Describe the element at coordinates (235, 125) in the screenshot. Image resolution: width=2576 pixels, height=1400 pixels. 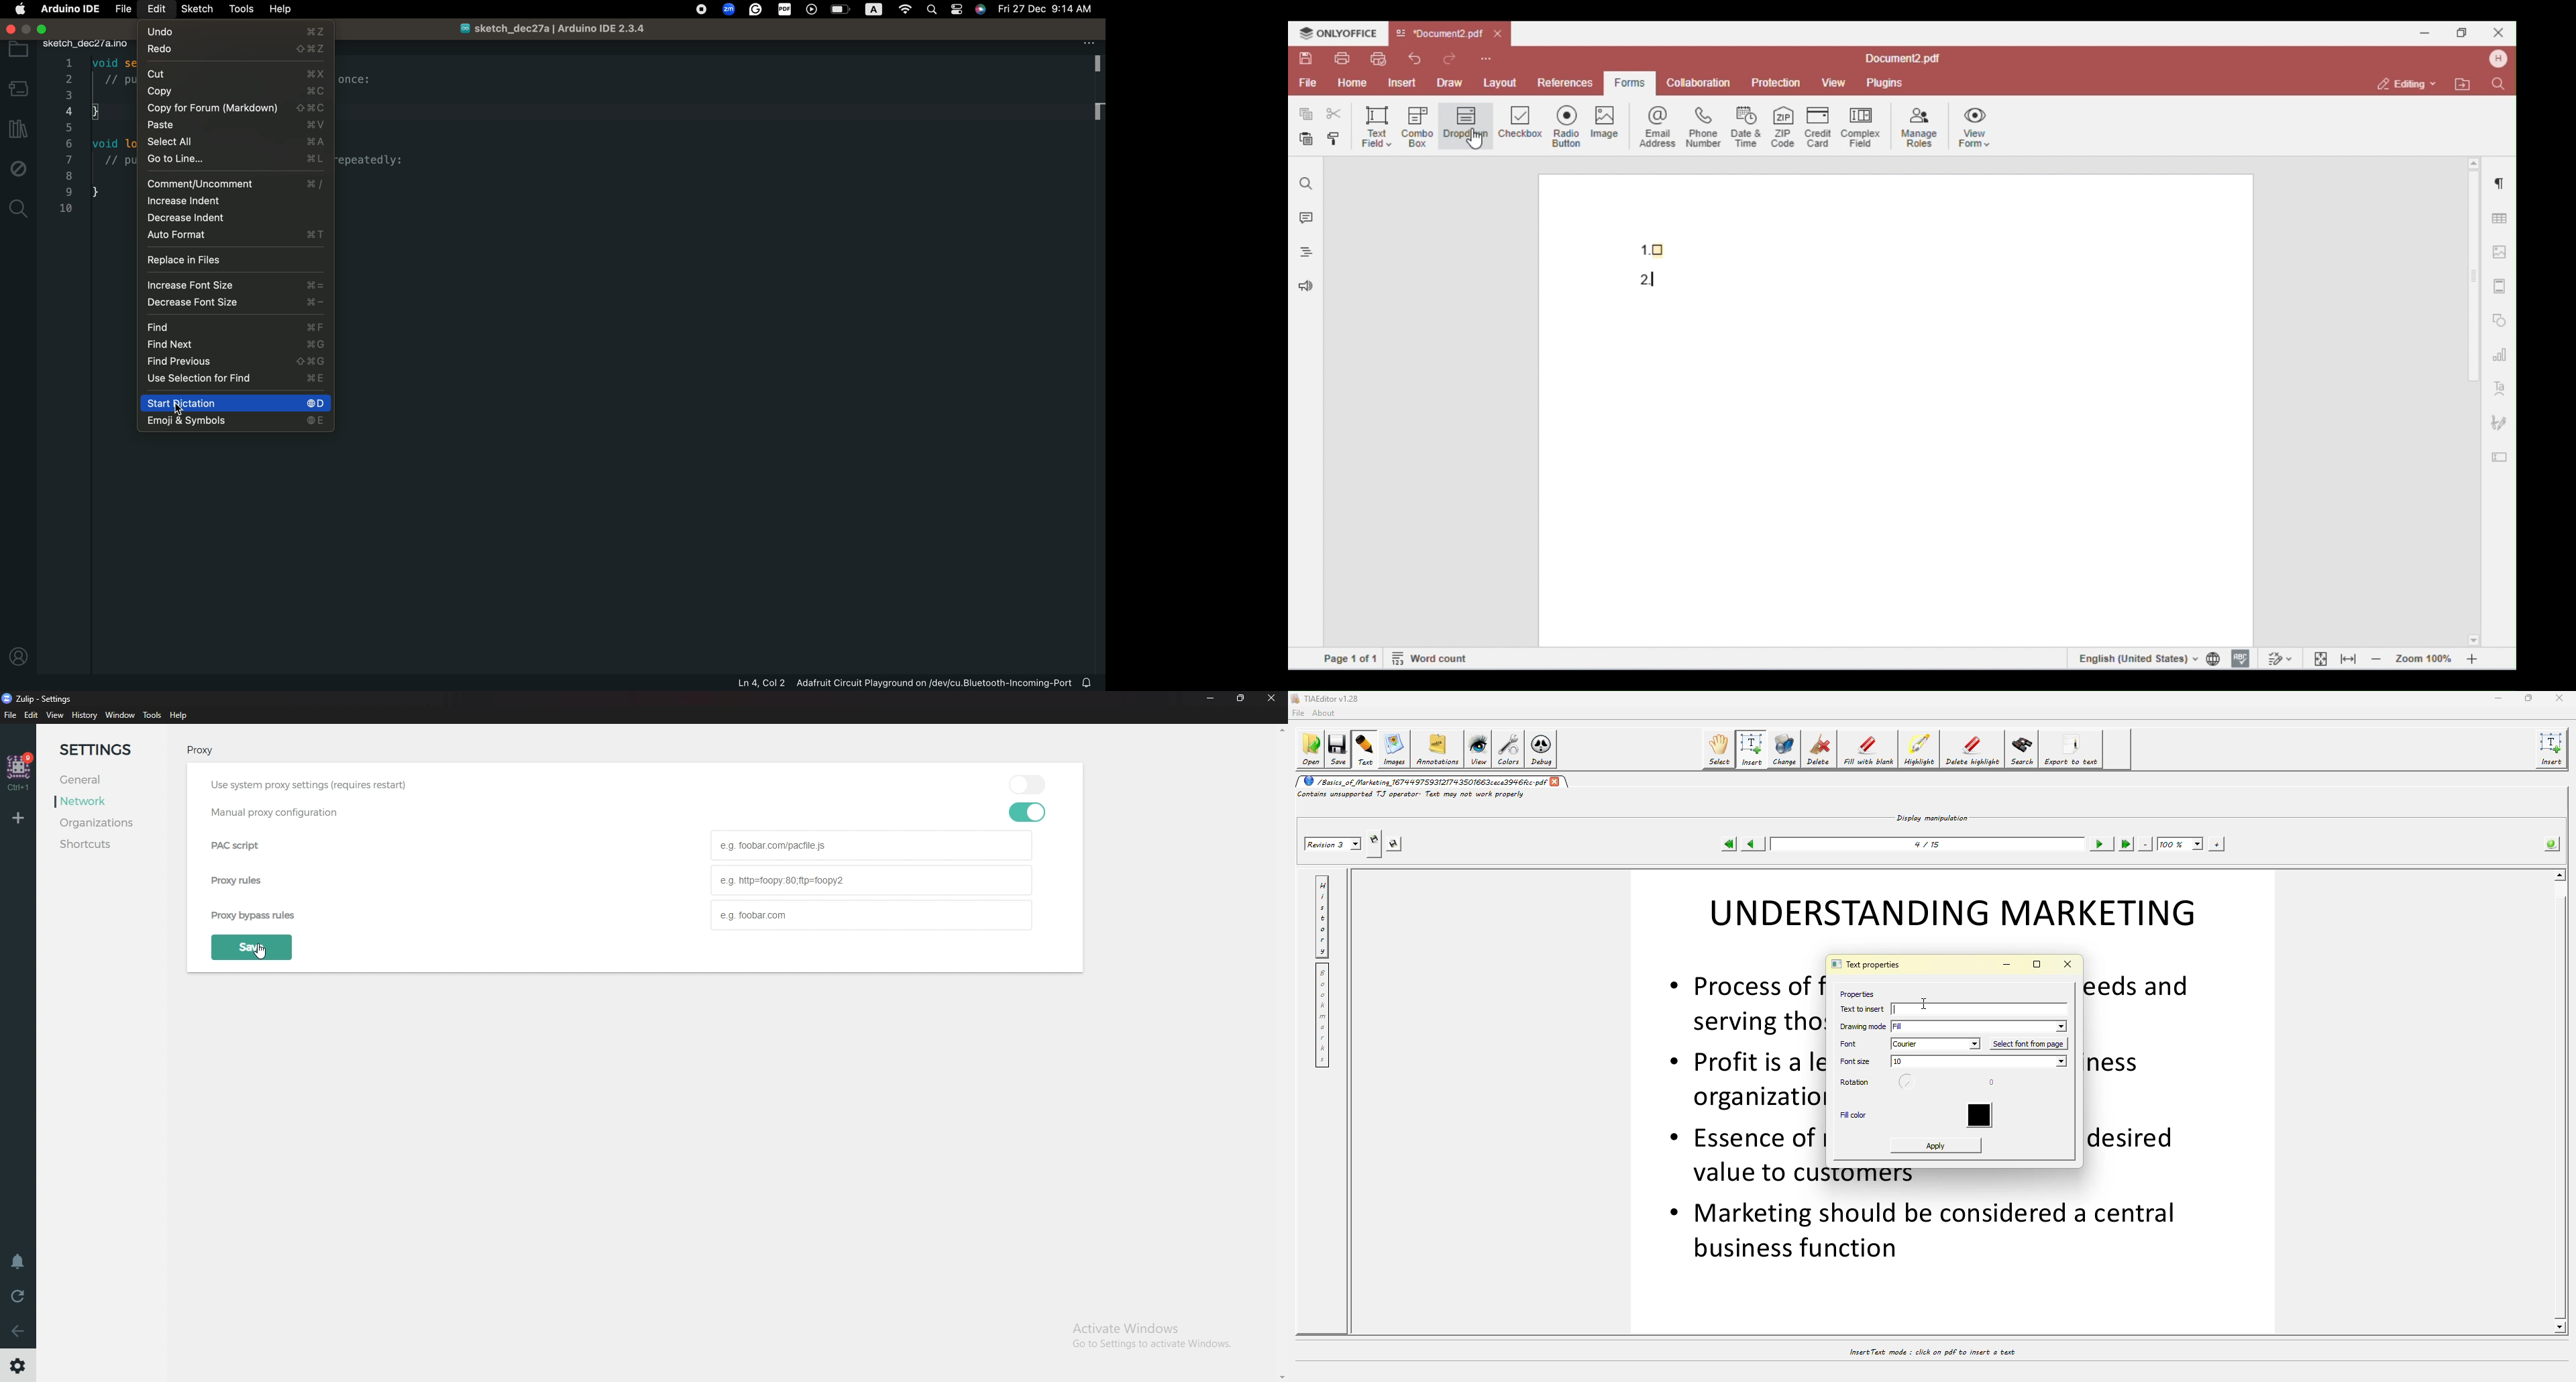
I see `paste` at that location.